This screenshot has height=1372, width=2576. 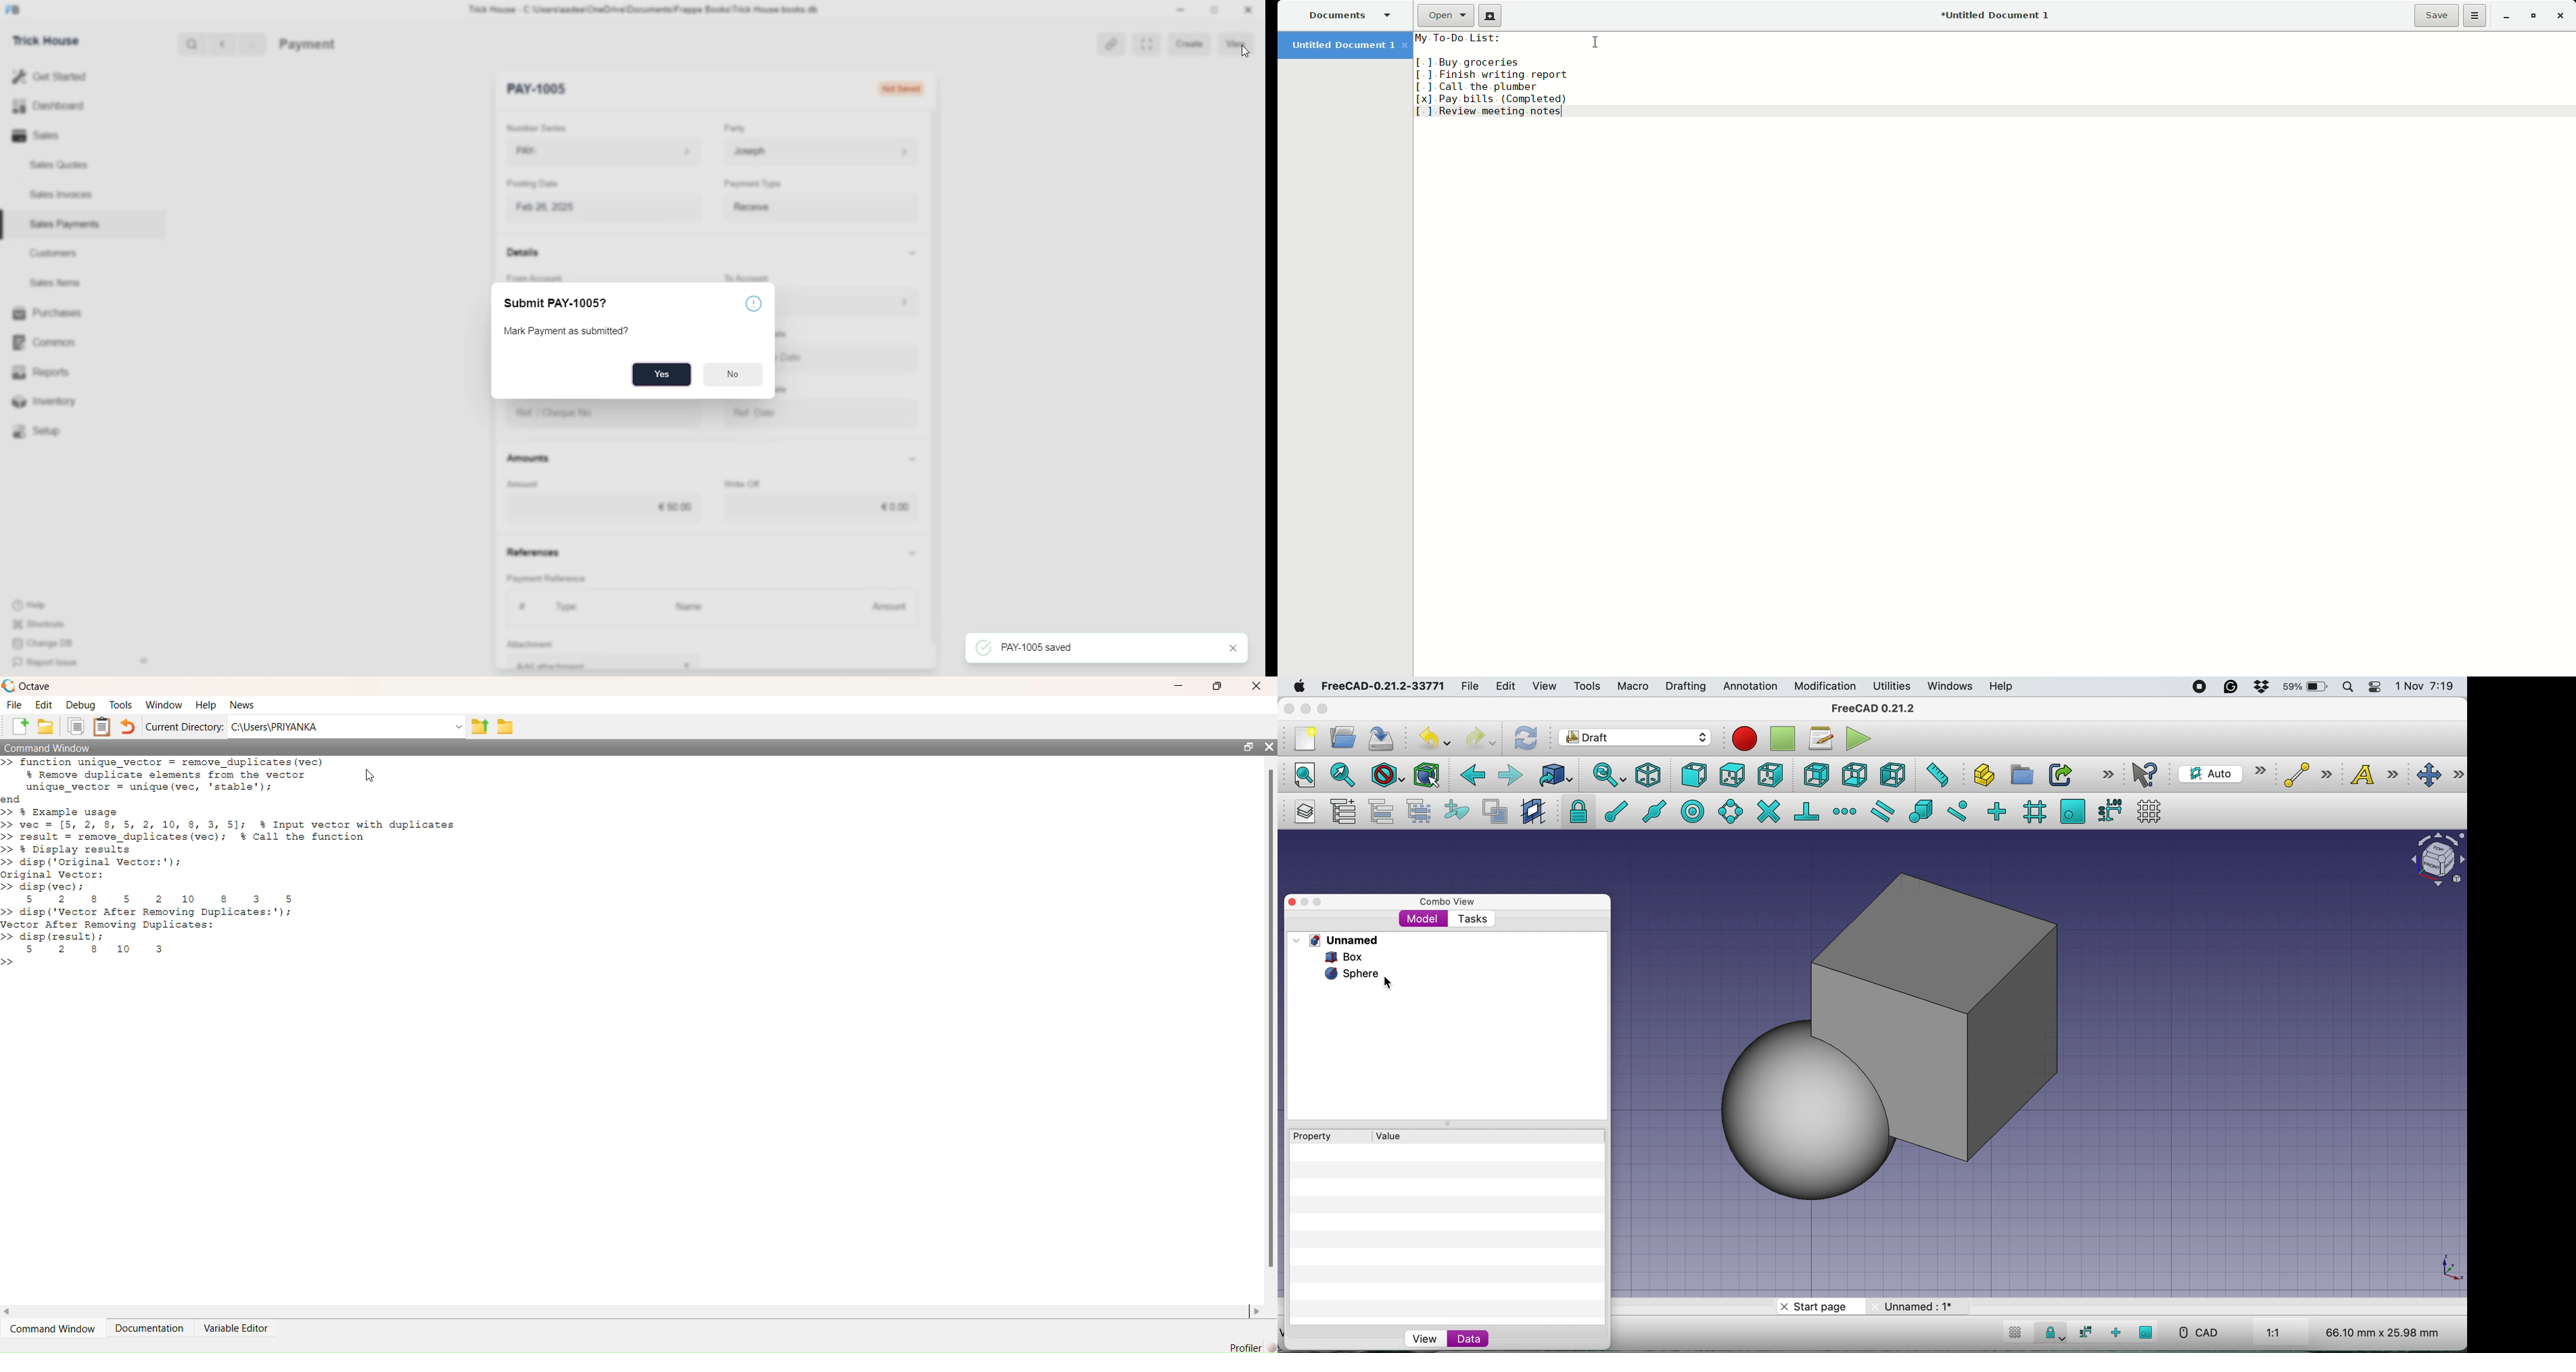 I want to click on Variable Editor, so click(x=236, y=1328).